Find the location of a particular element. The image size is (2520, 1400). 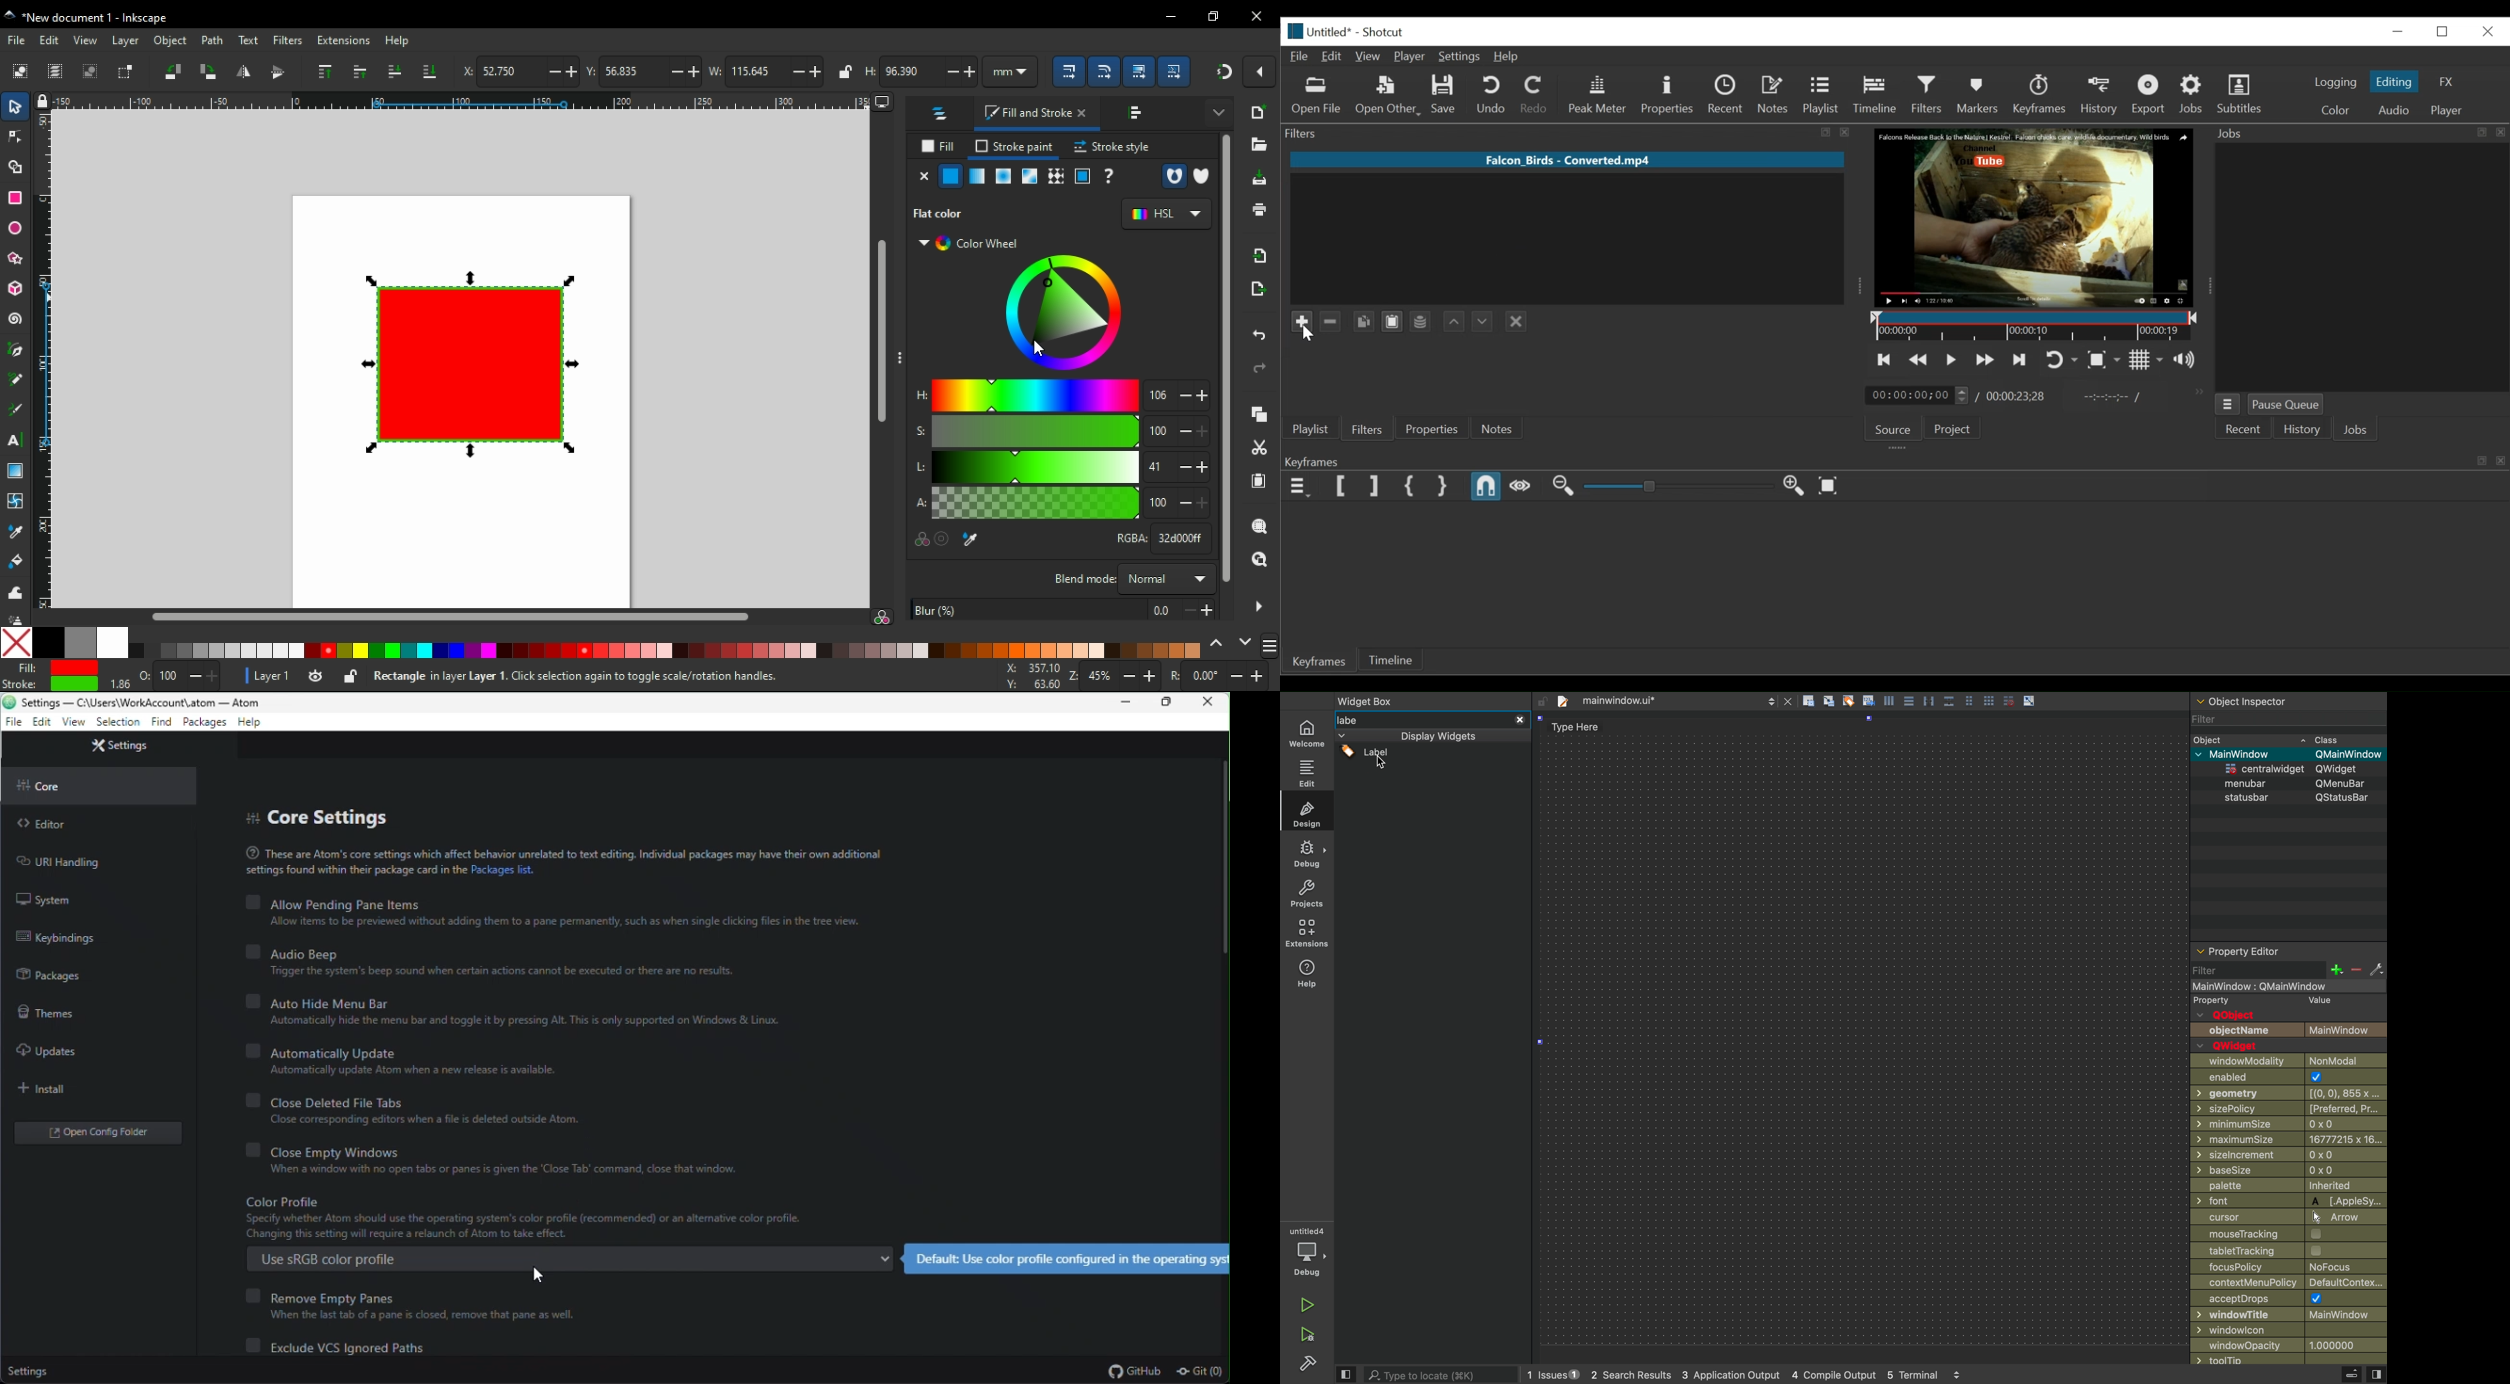

Zoom keyframe out is located at coordinates (1563, 486).